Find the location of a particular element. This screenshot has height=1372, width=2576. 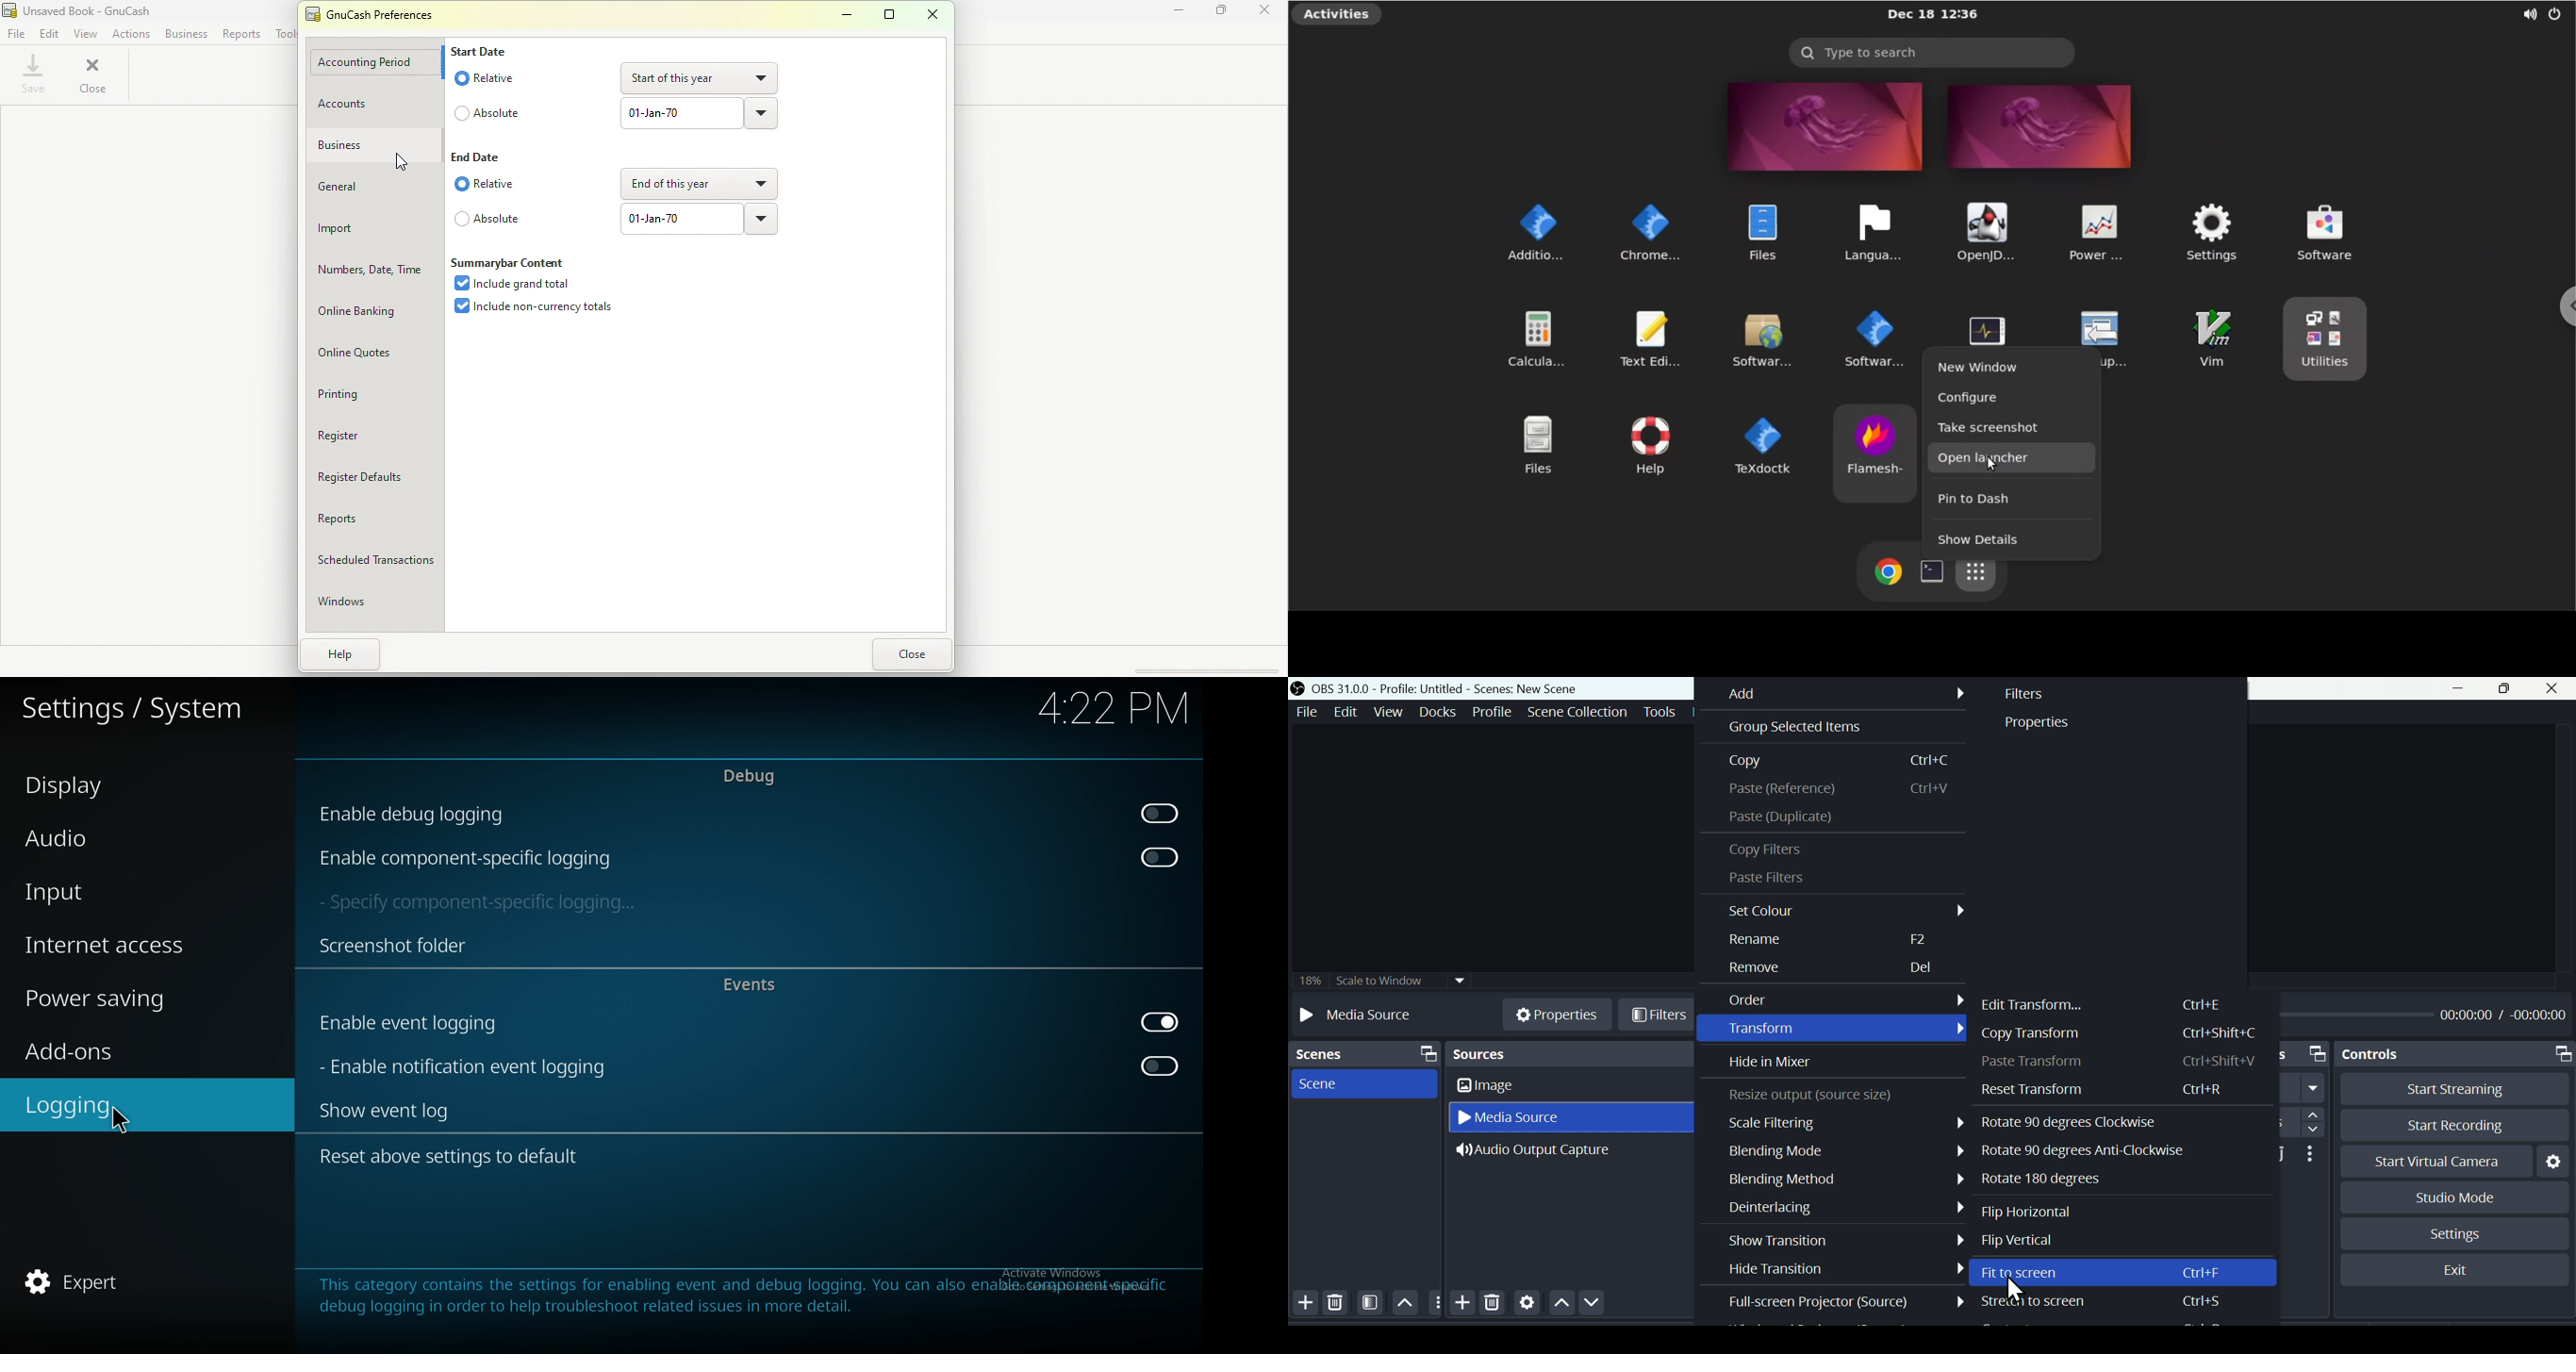

Scene transitions is located at coordinates (2311, 1053).